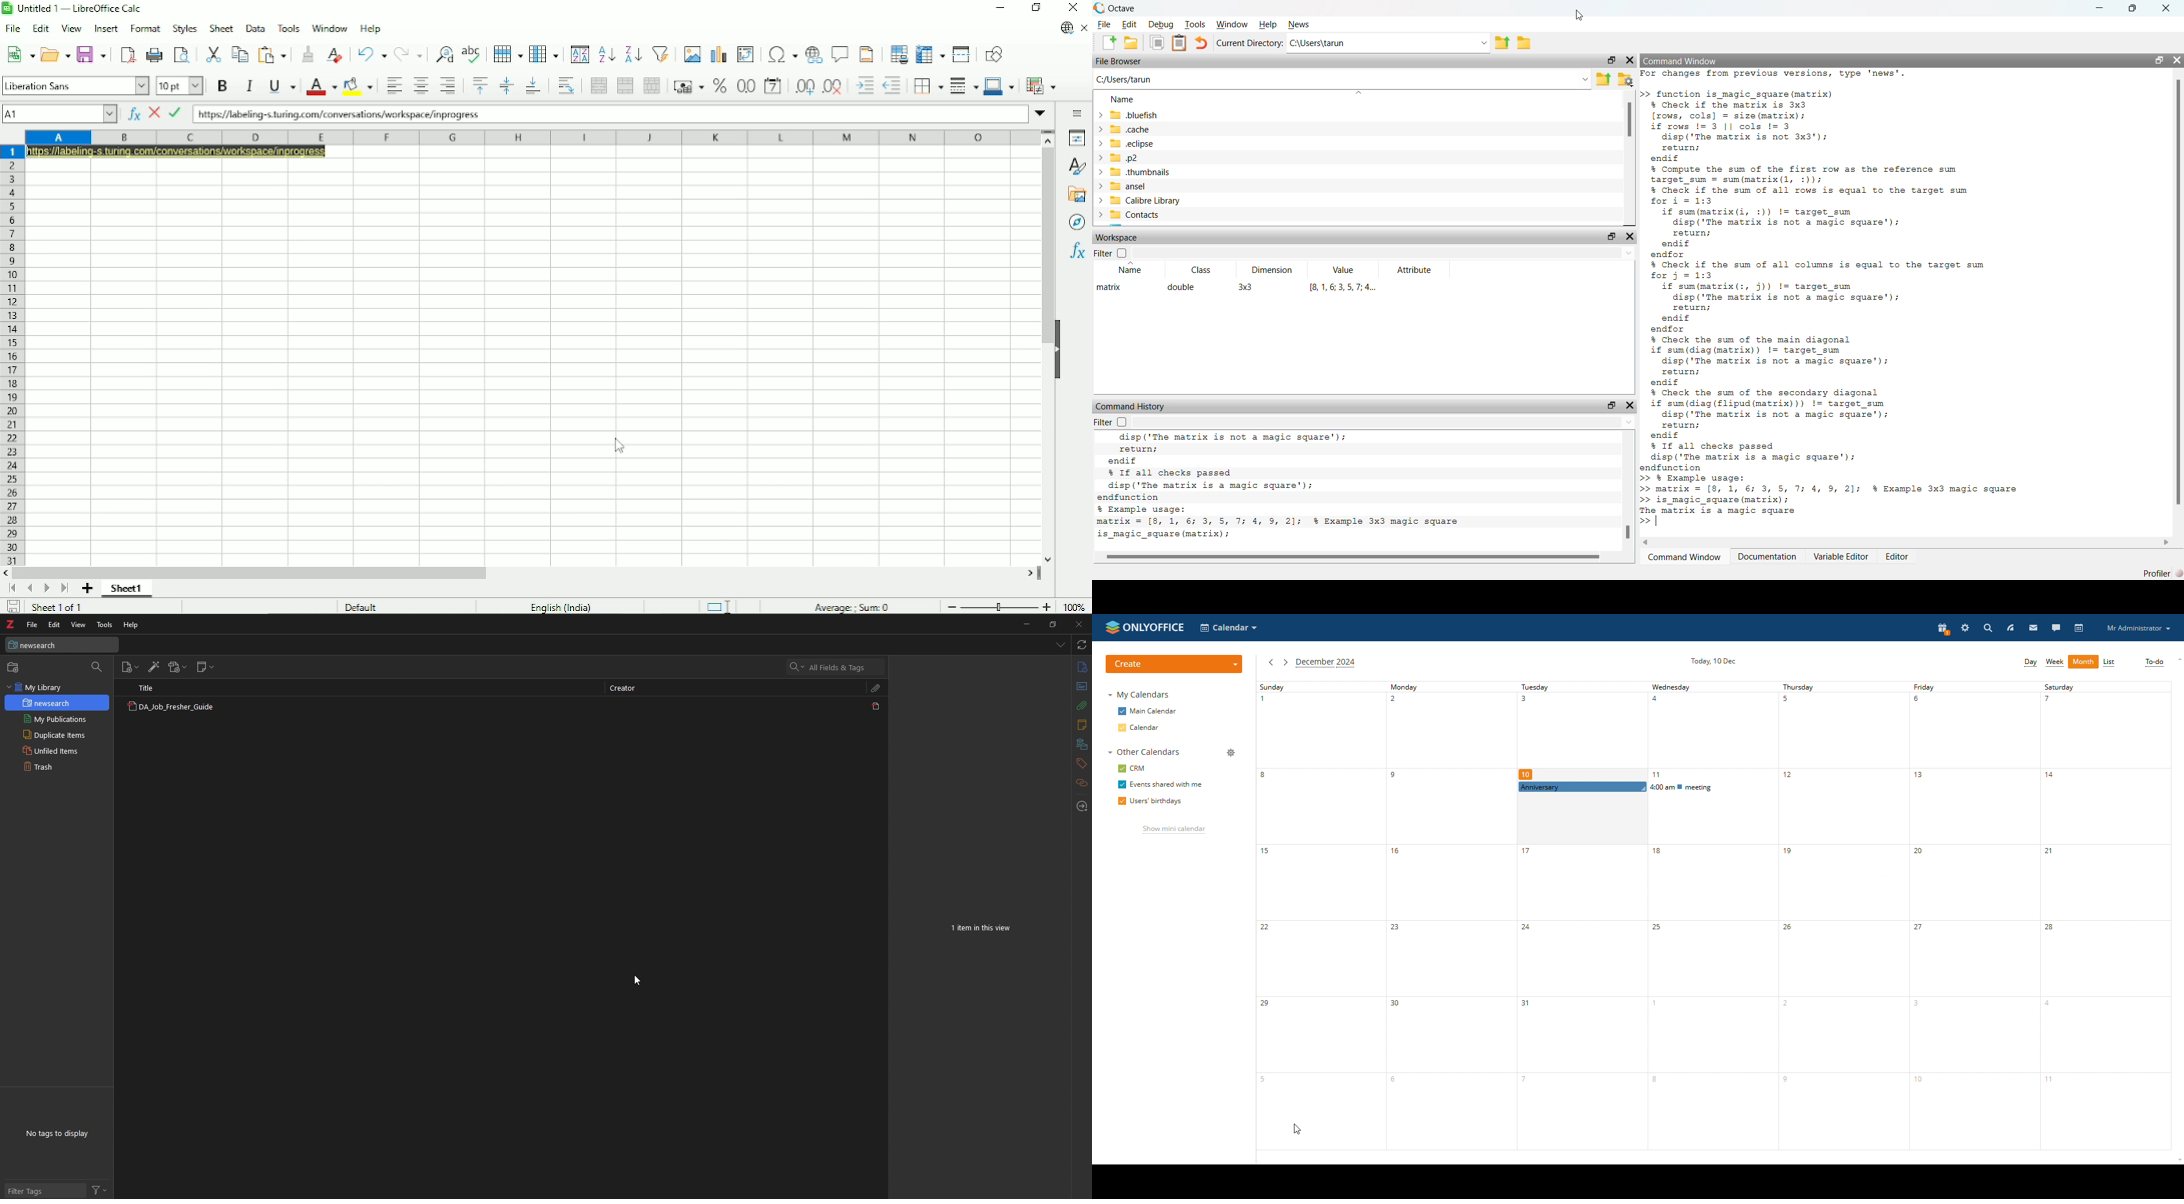  Describe the element at coordinates (348, 115) in the screenshot. I see `https:// labeling~s.turing.com/conversations/workspace/inprogress.` at that location.